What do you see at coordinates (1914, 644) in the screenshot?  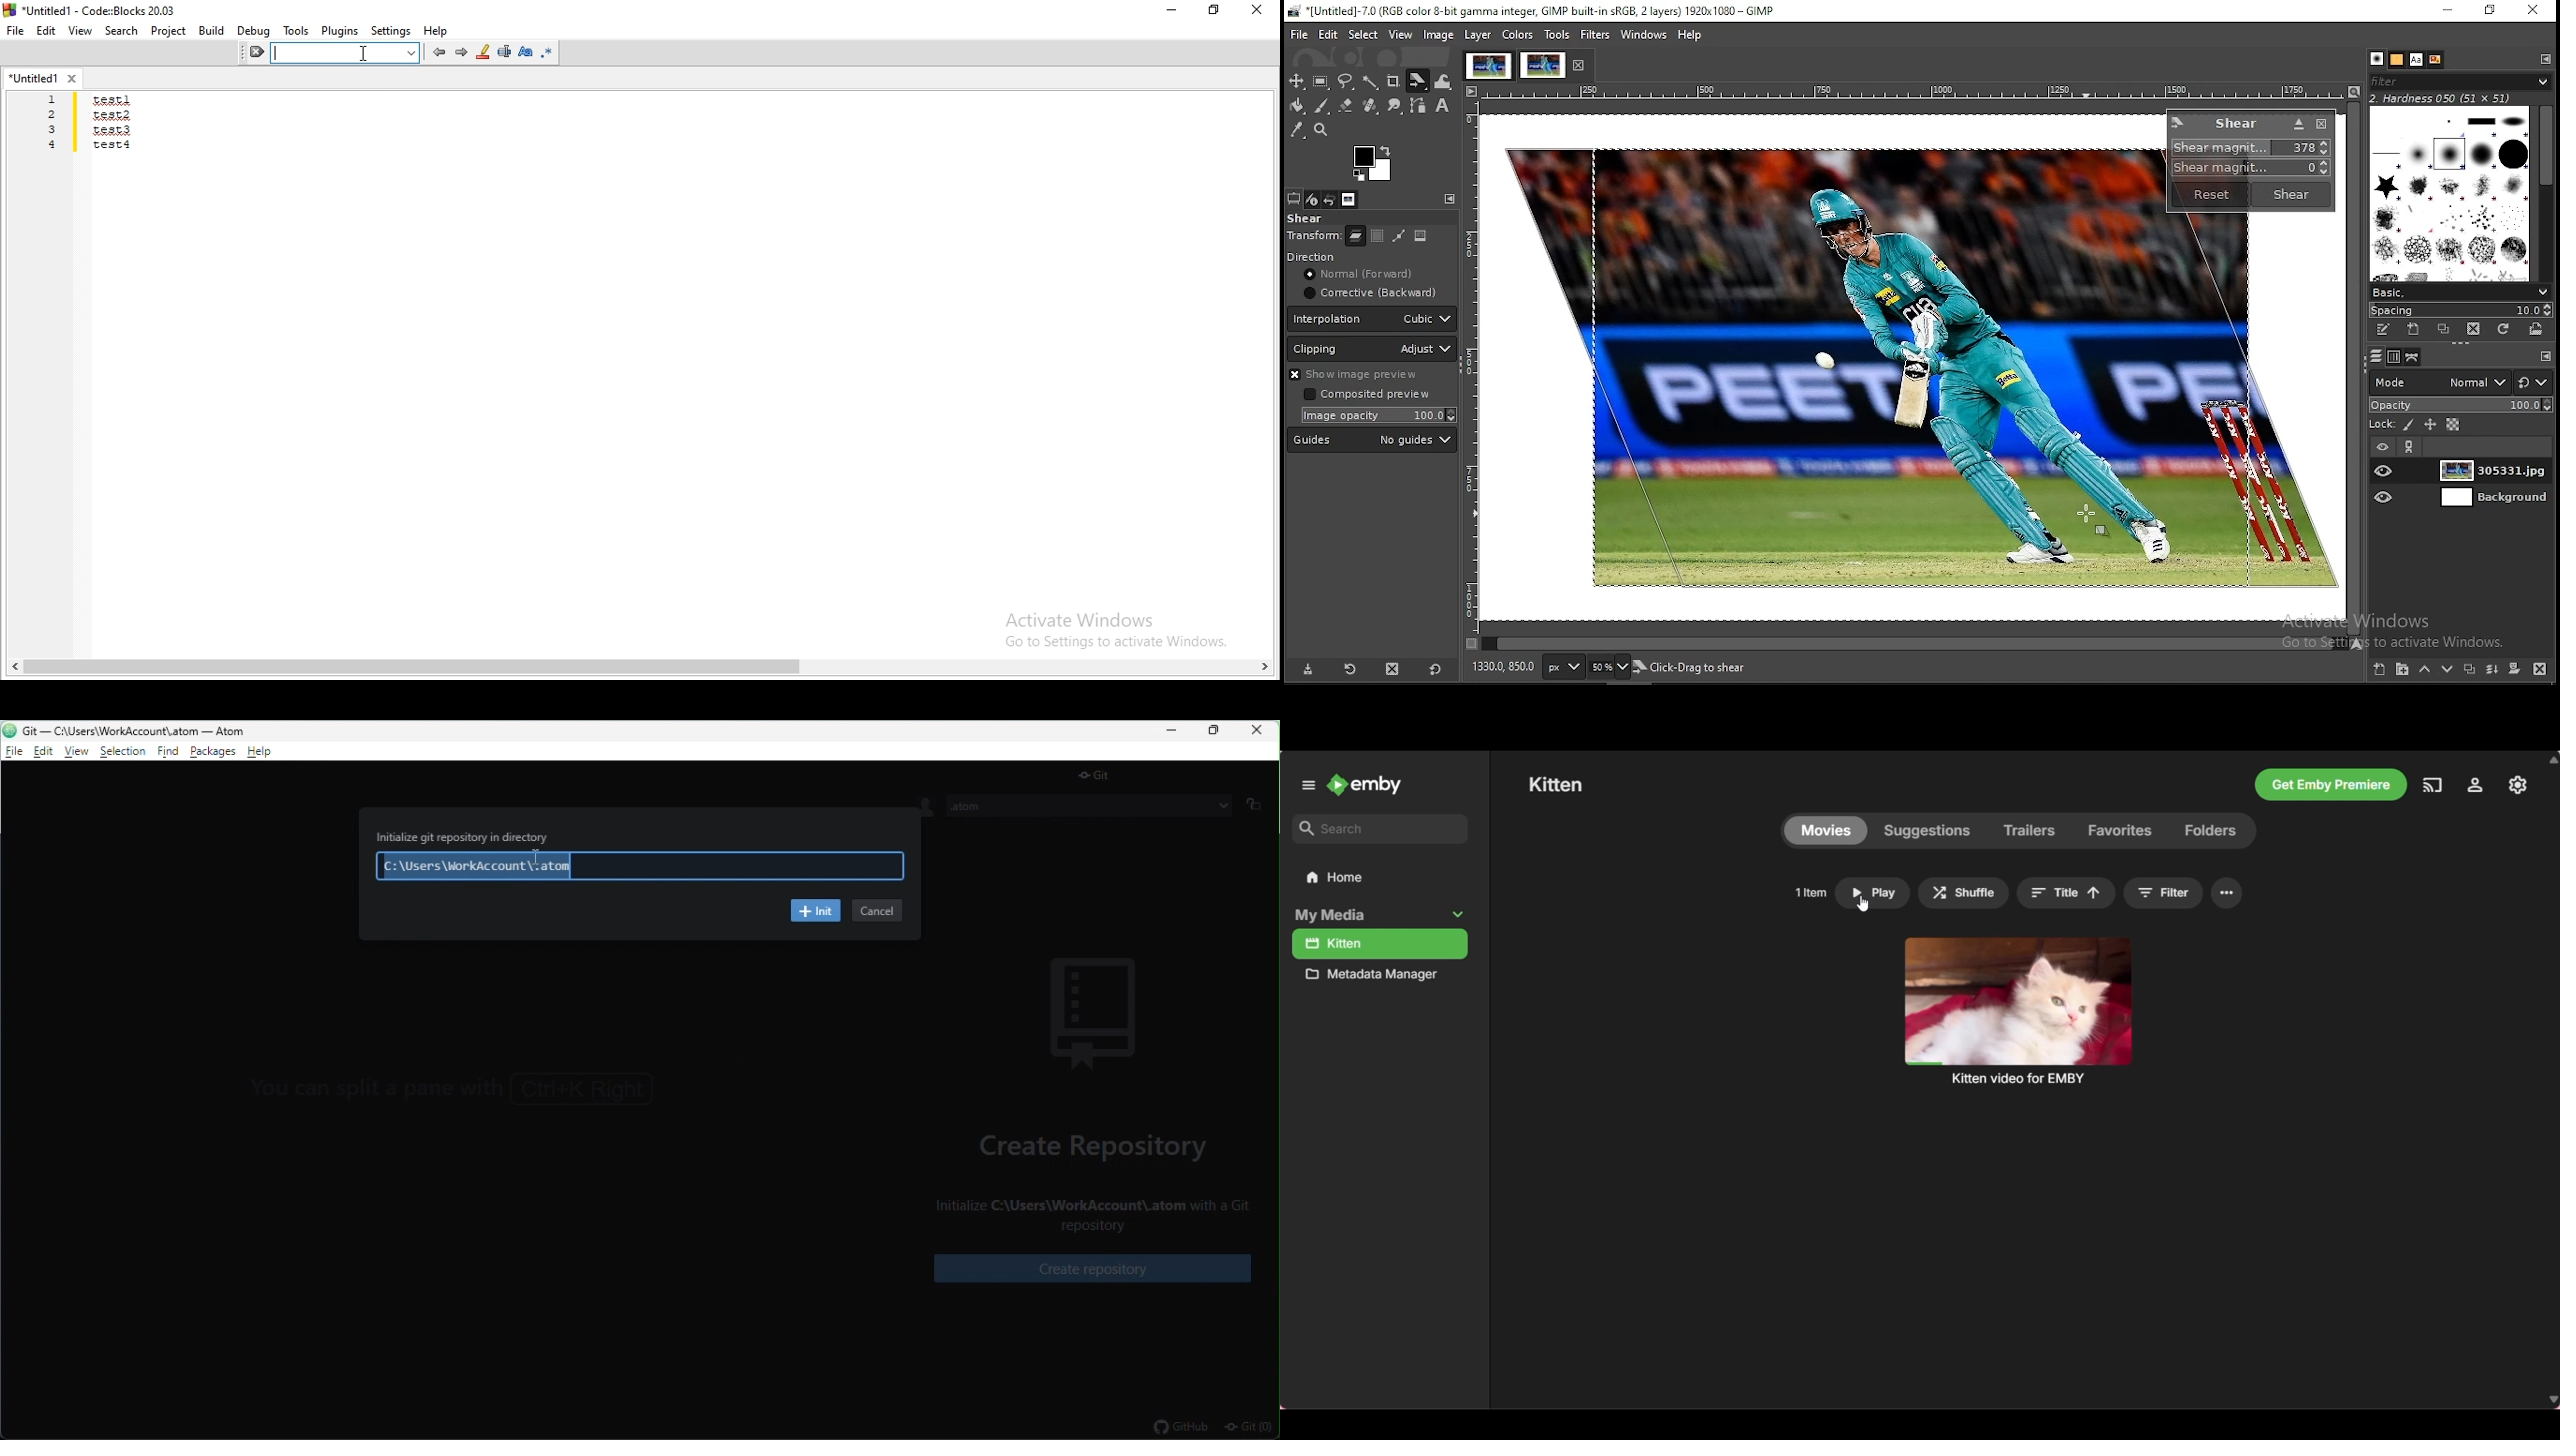 I see `scroll bar` at bounding box center [1914, 644].